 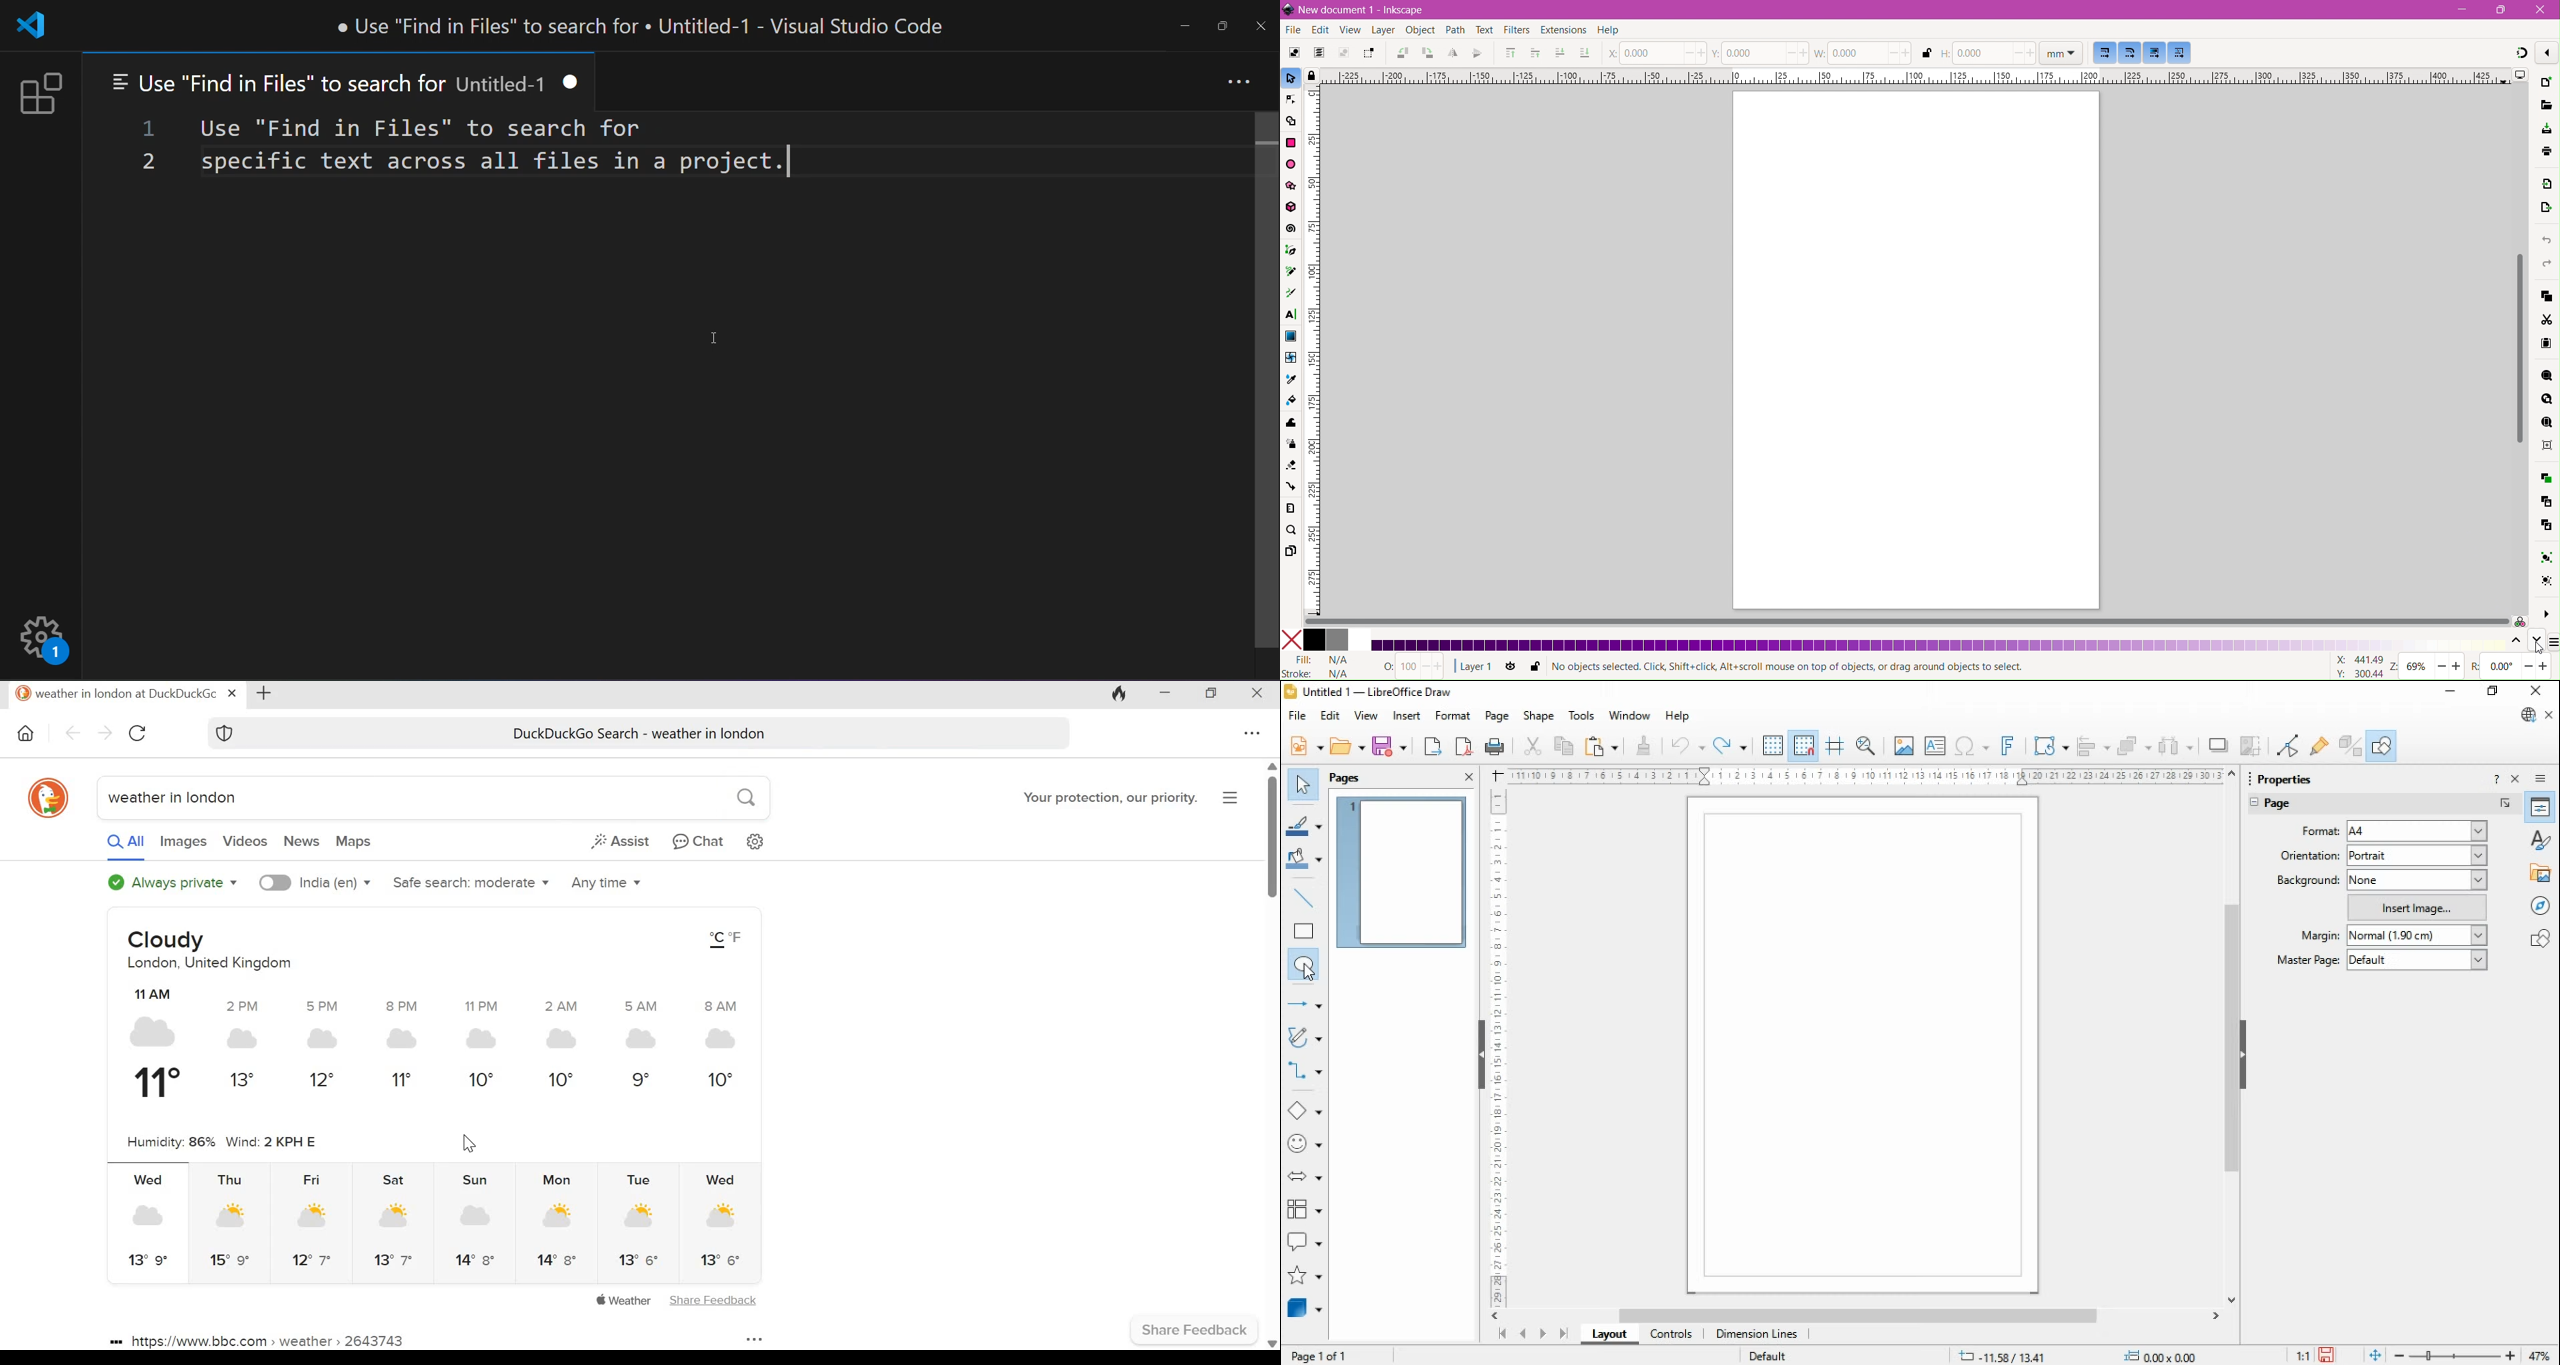 I want to click on shadow, so click(x=2219, y=745).